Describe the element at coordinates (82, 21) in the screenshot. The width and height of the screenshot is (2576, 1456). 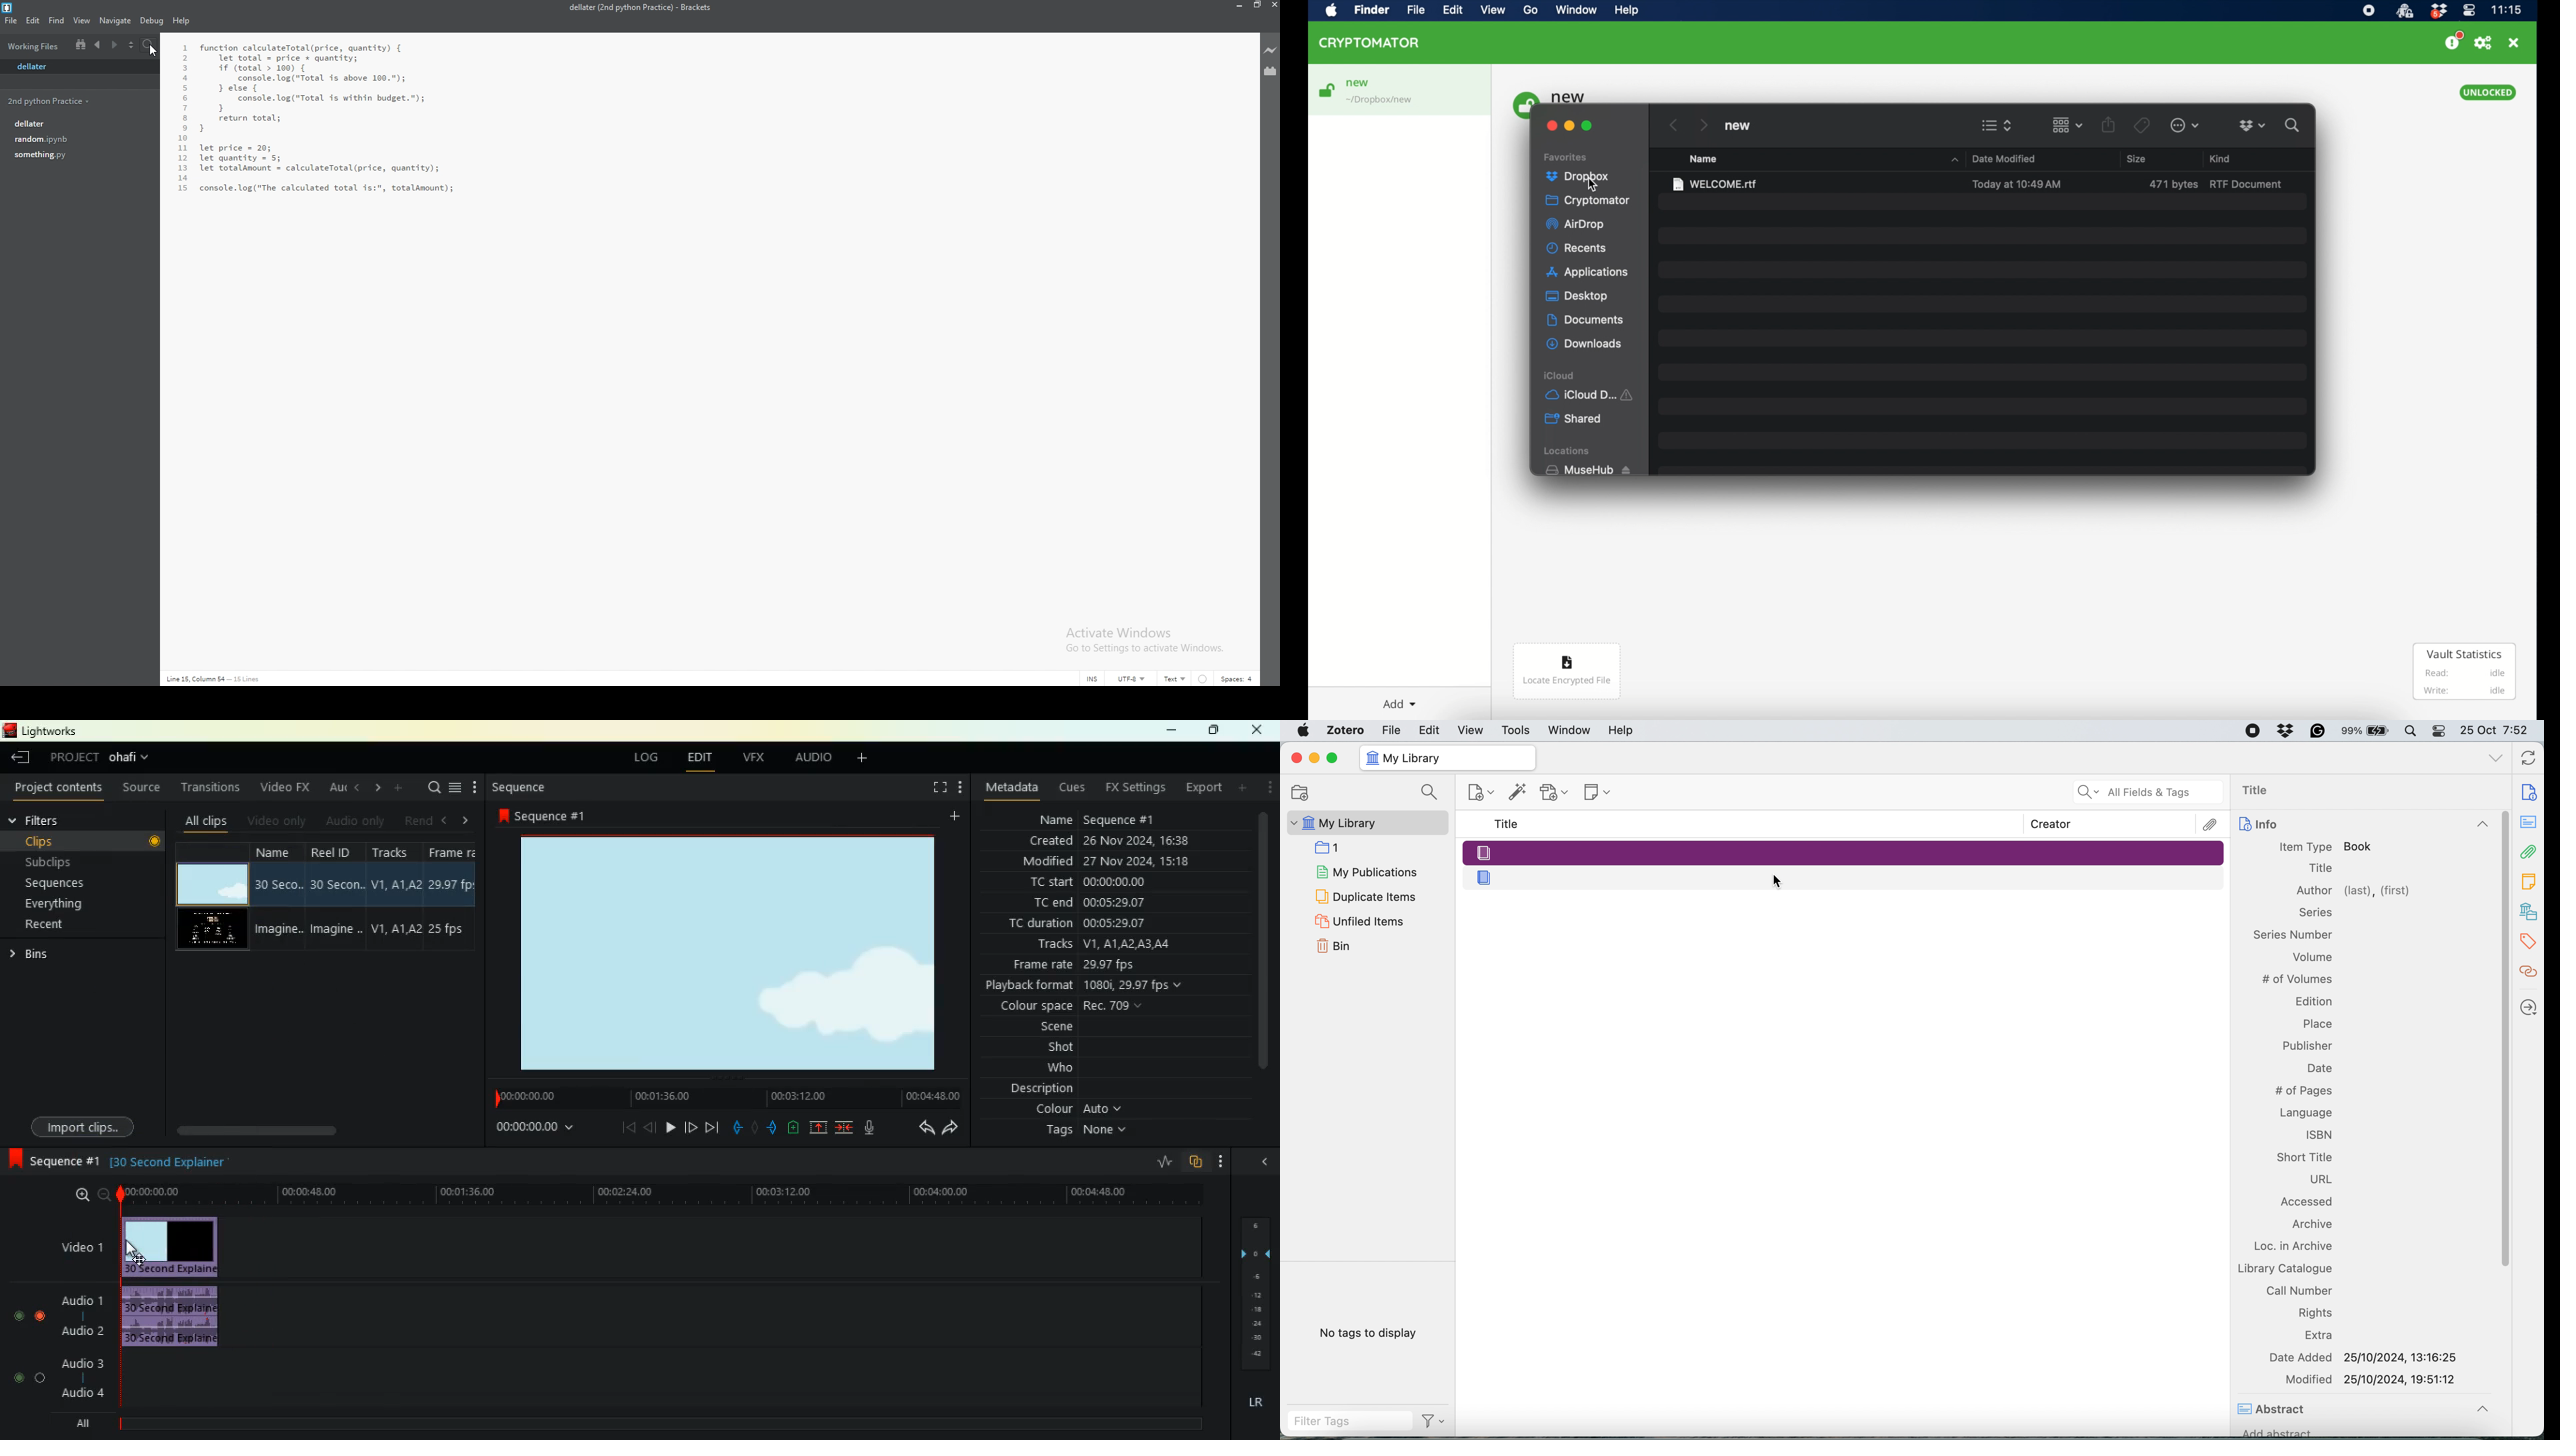
I see `view` at that location.